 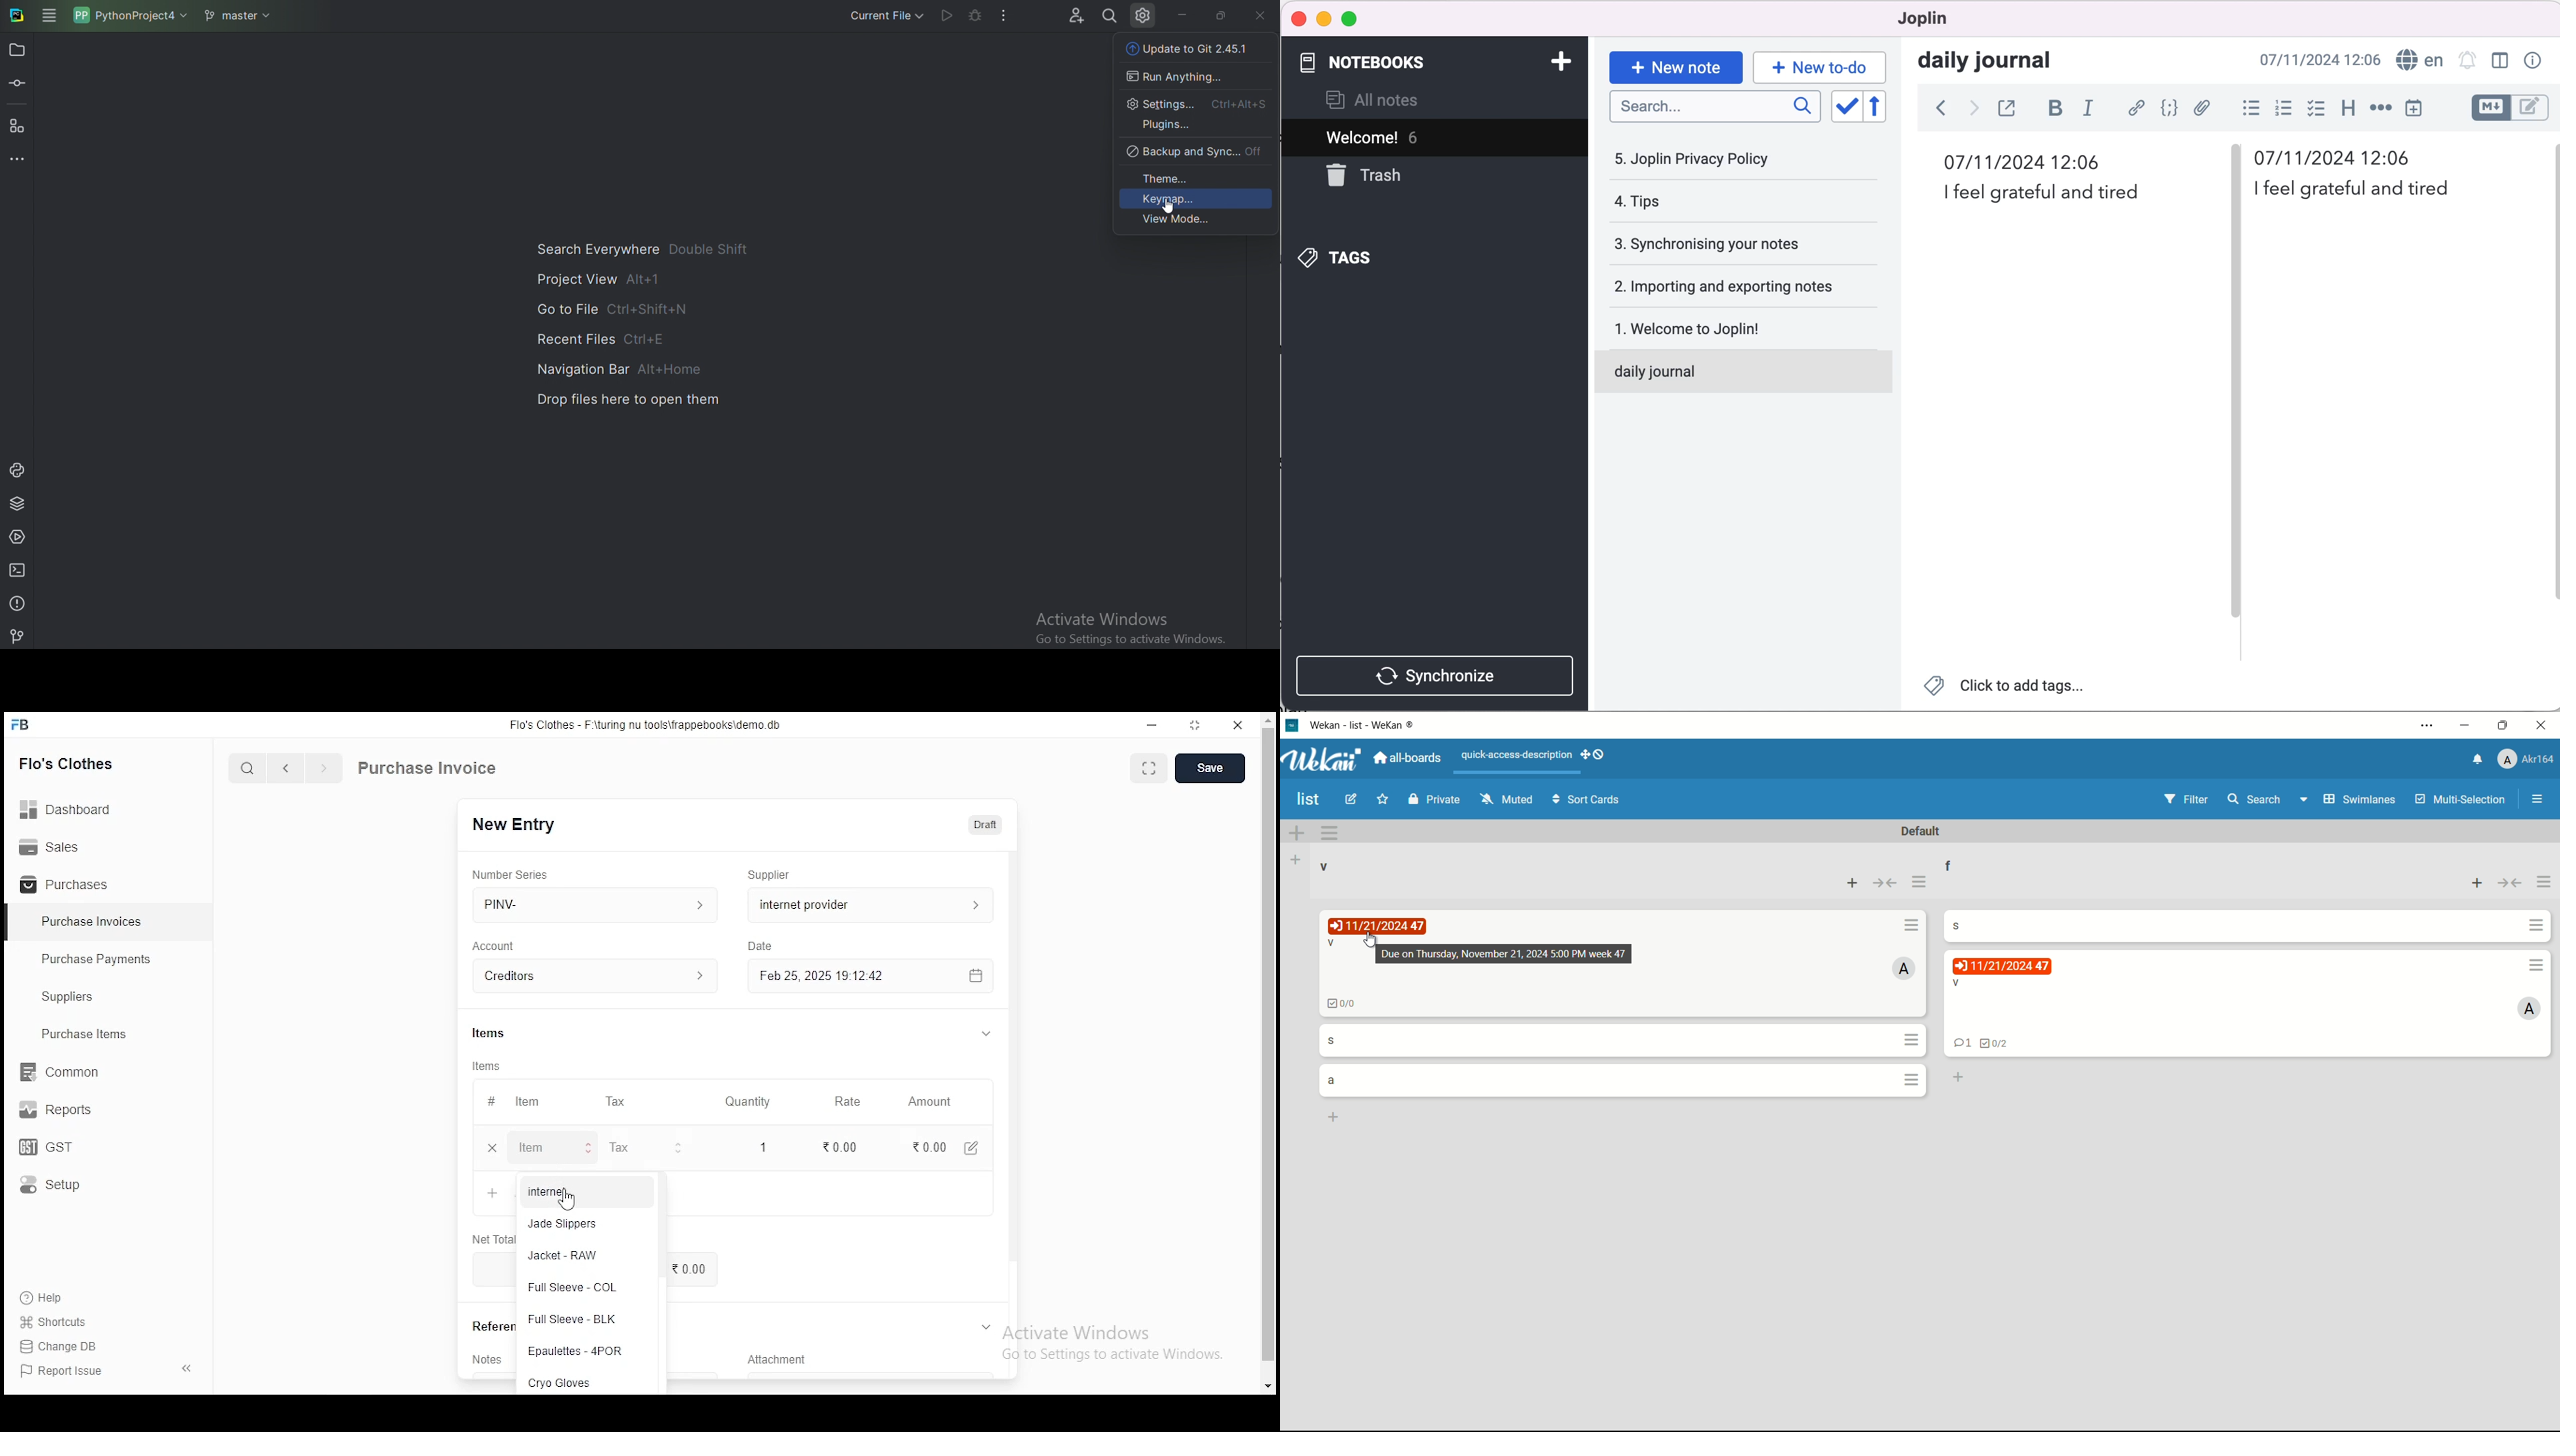 I want to click on time and date, so click(x=2321, y=61).